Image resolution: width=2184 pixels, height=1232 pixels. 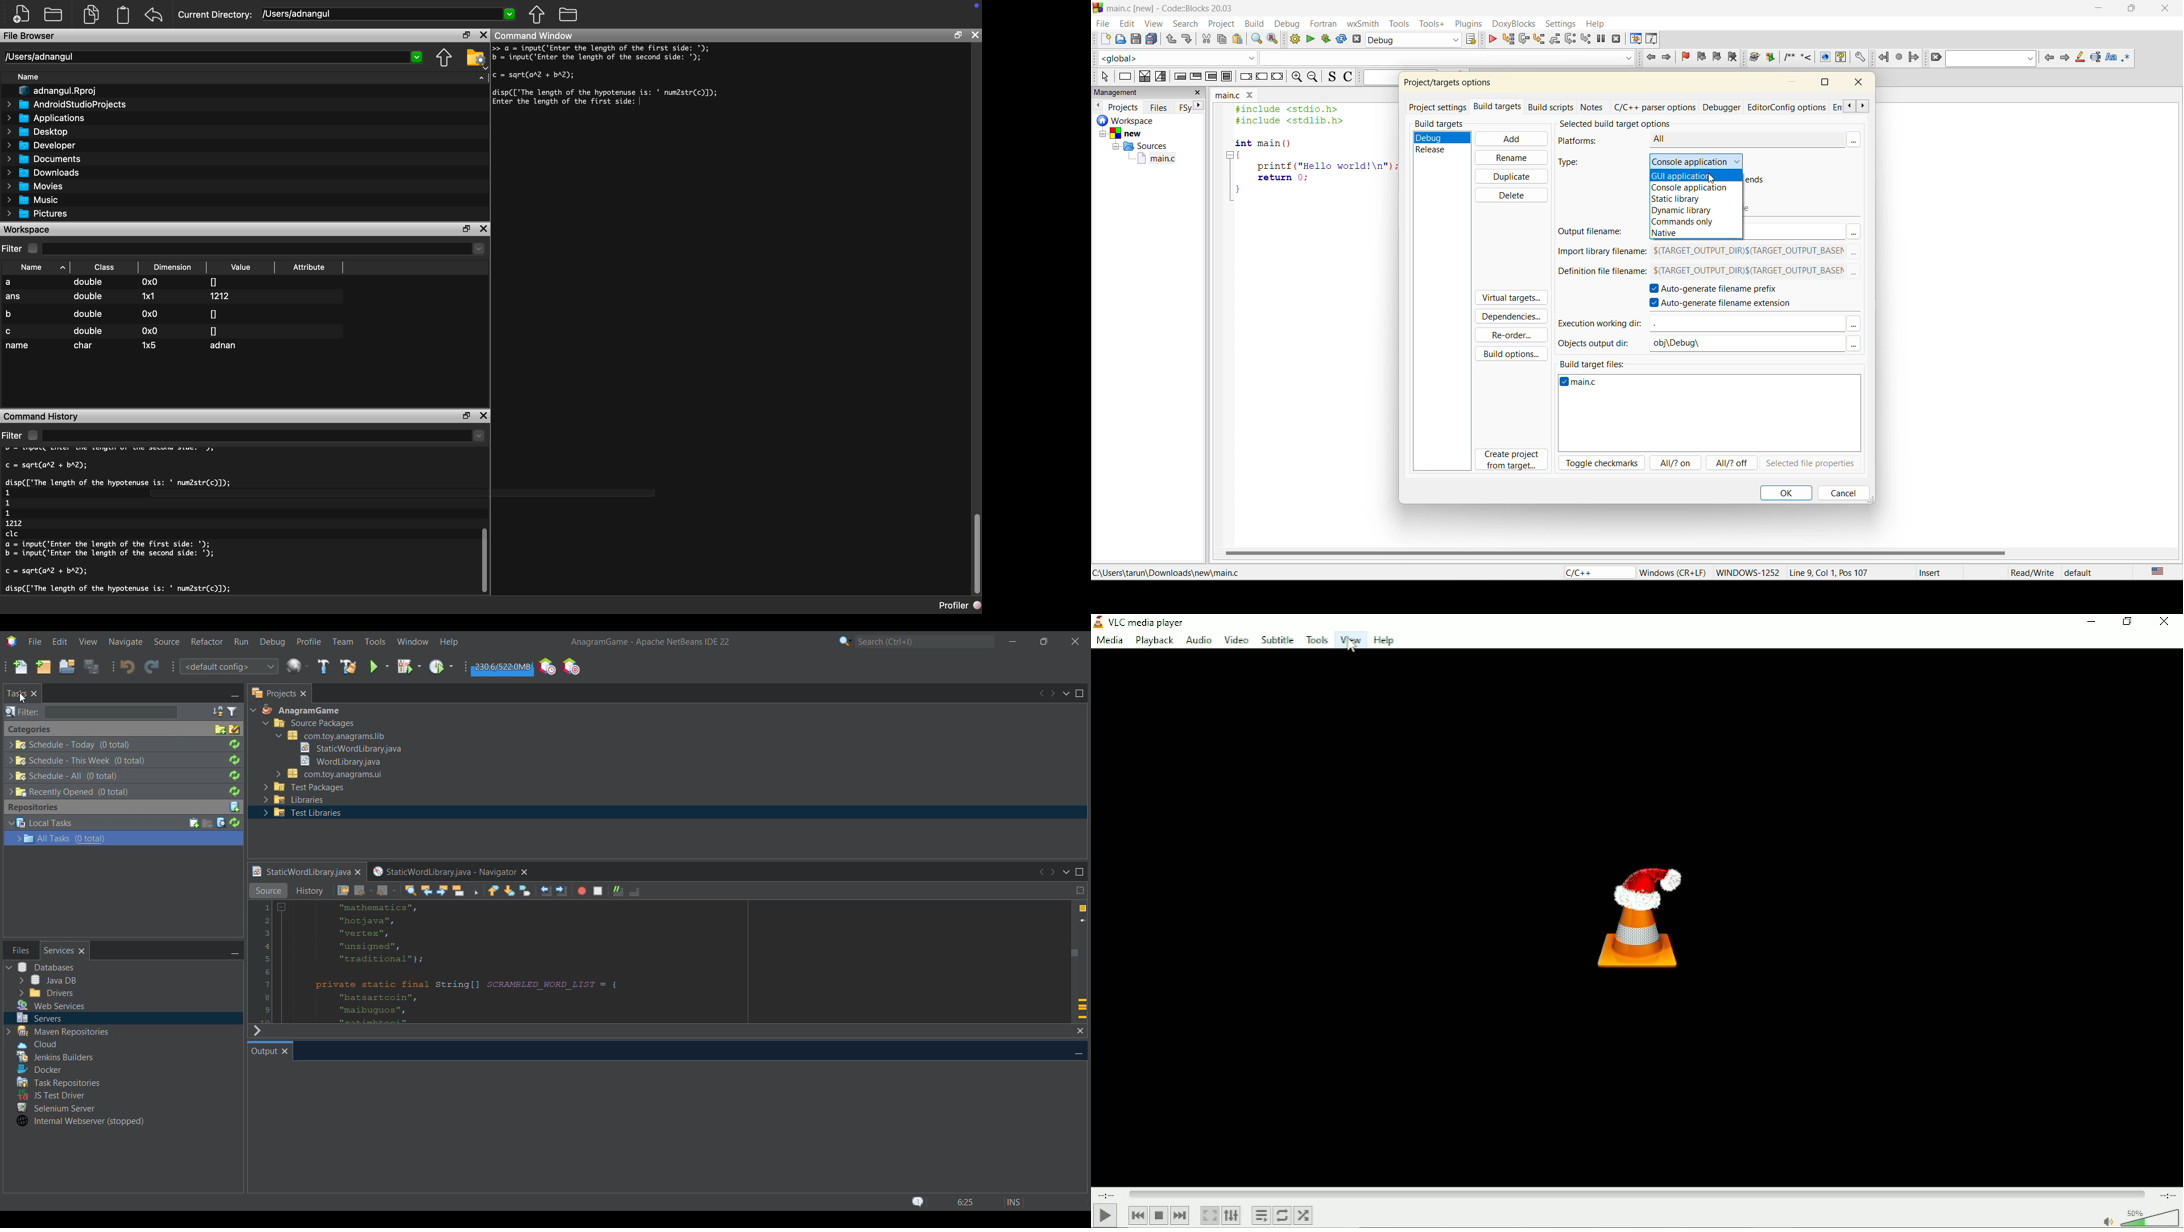 I want to click on Close, so click(x=2165, y=623).